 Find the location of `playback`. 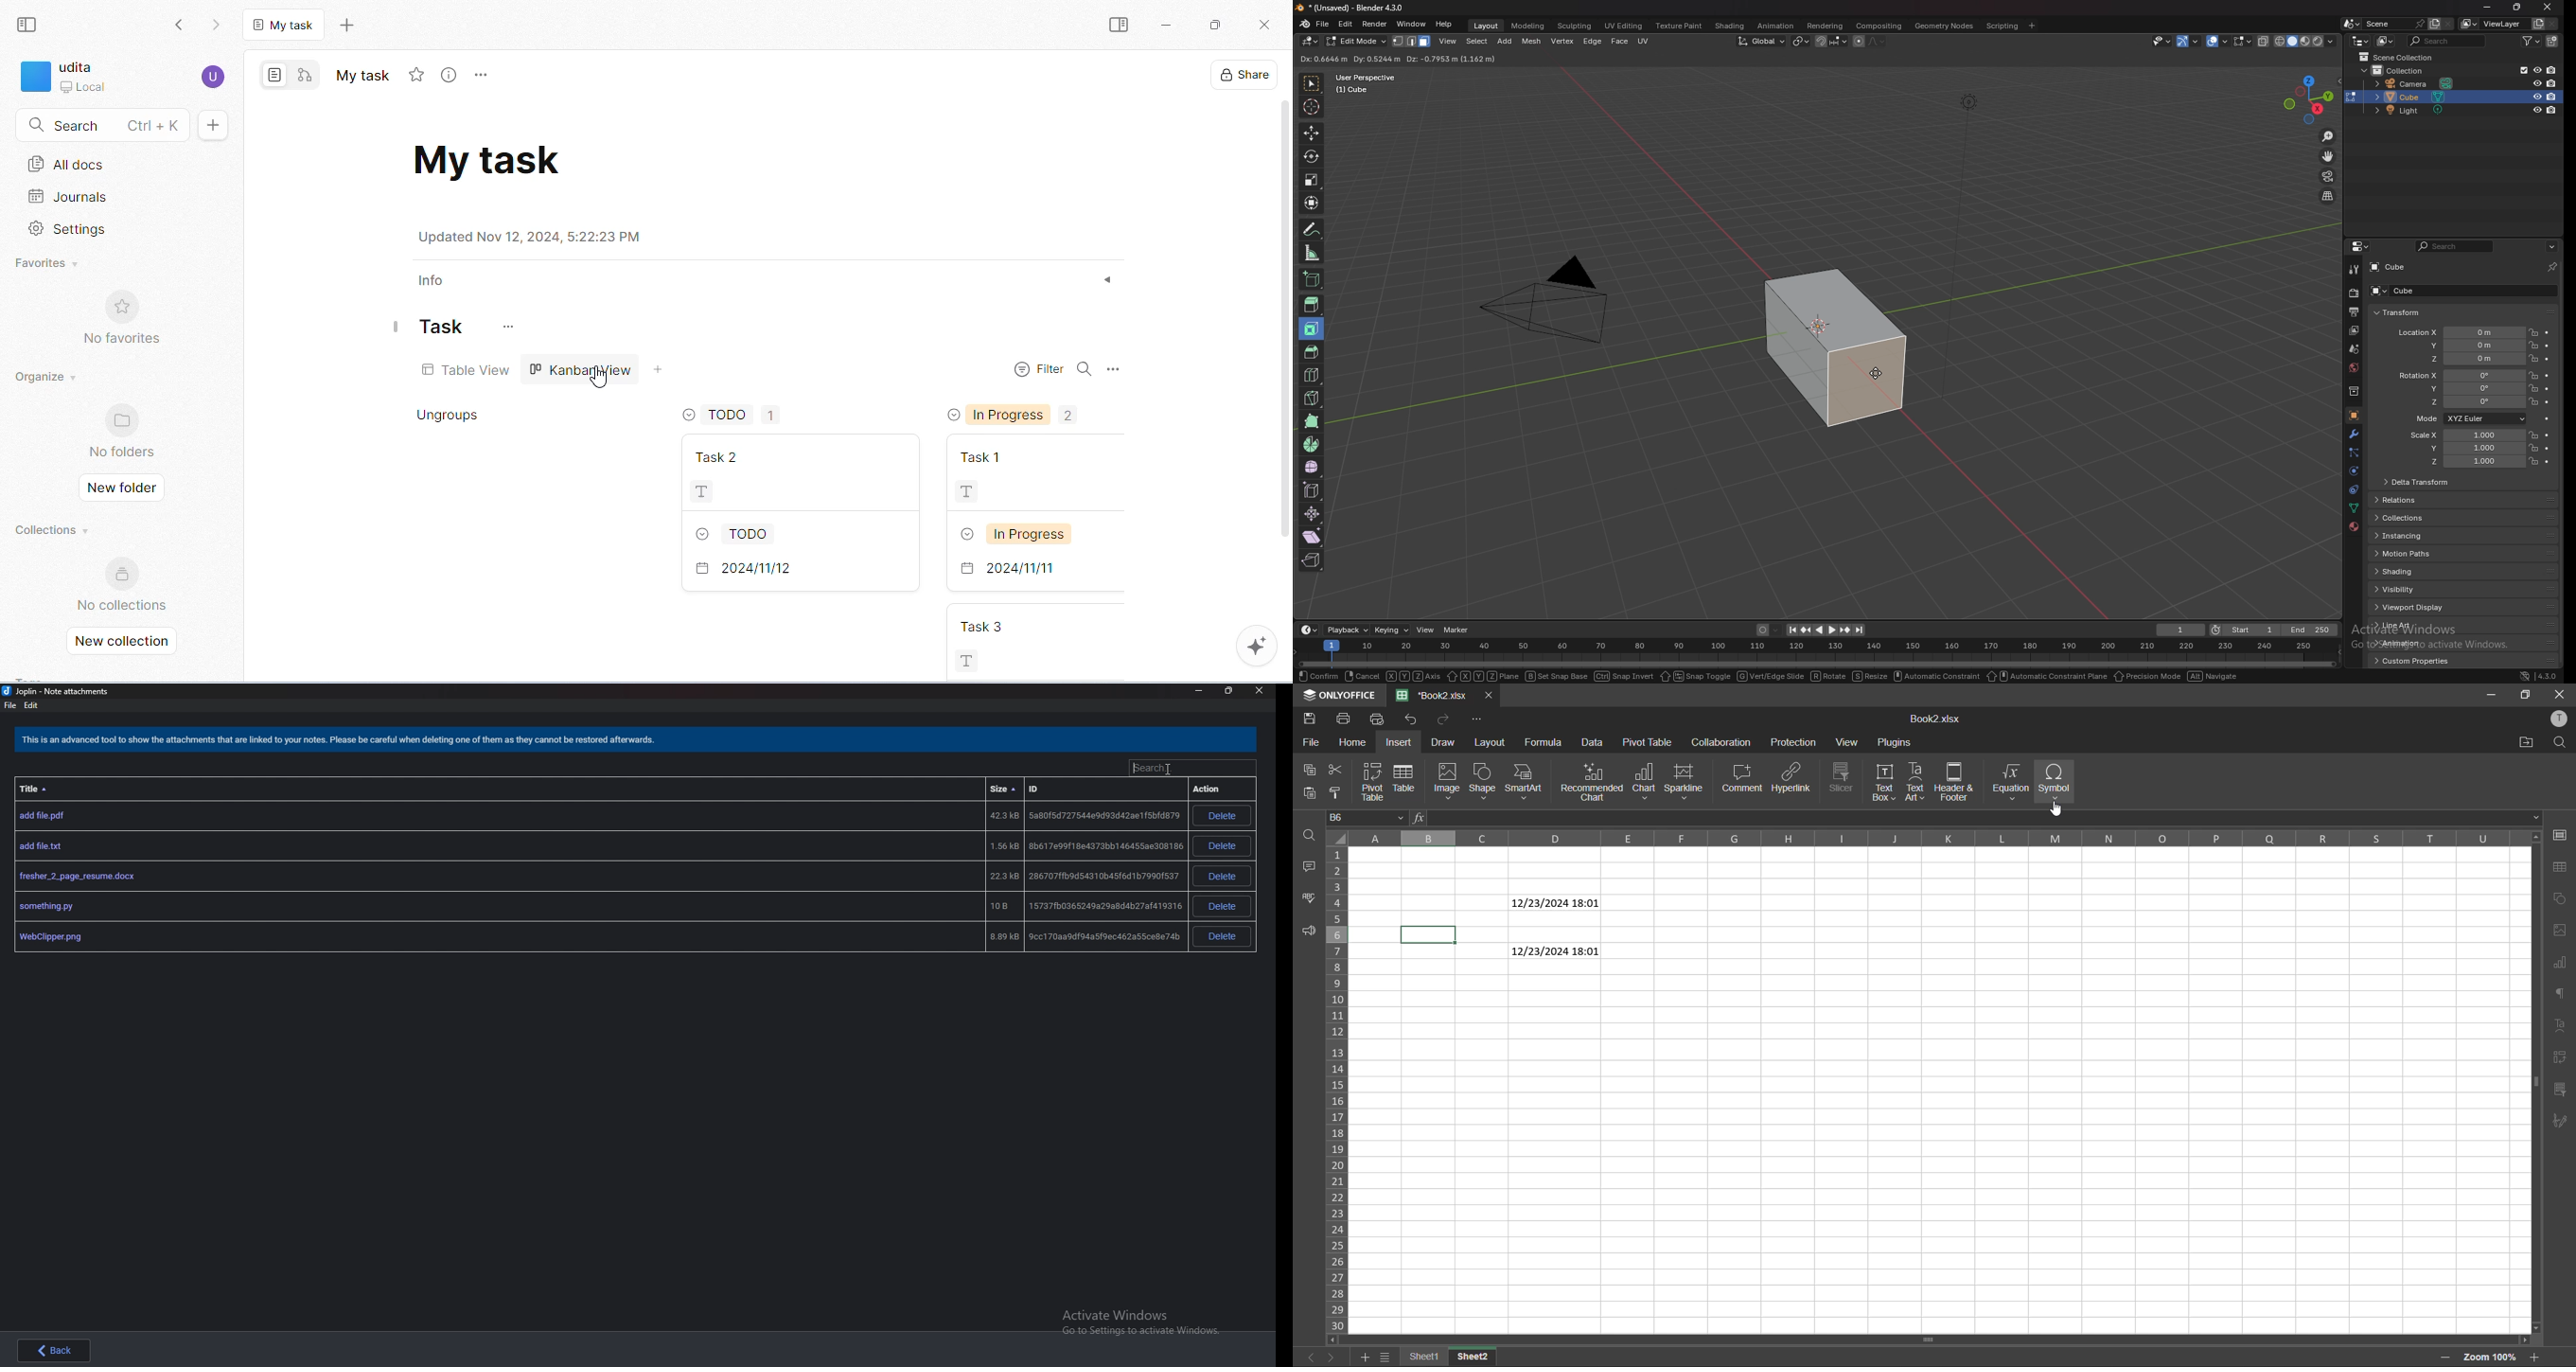

playback is located at coordinates (1348, 631).